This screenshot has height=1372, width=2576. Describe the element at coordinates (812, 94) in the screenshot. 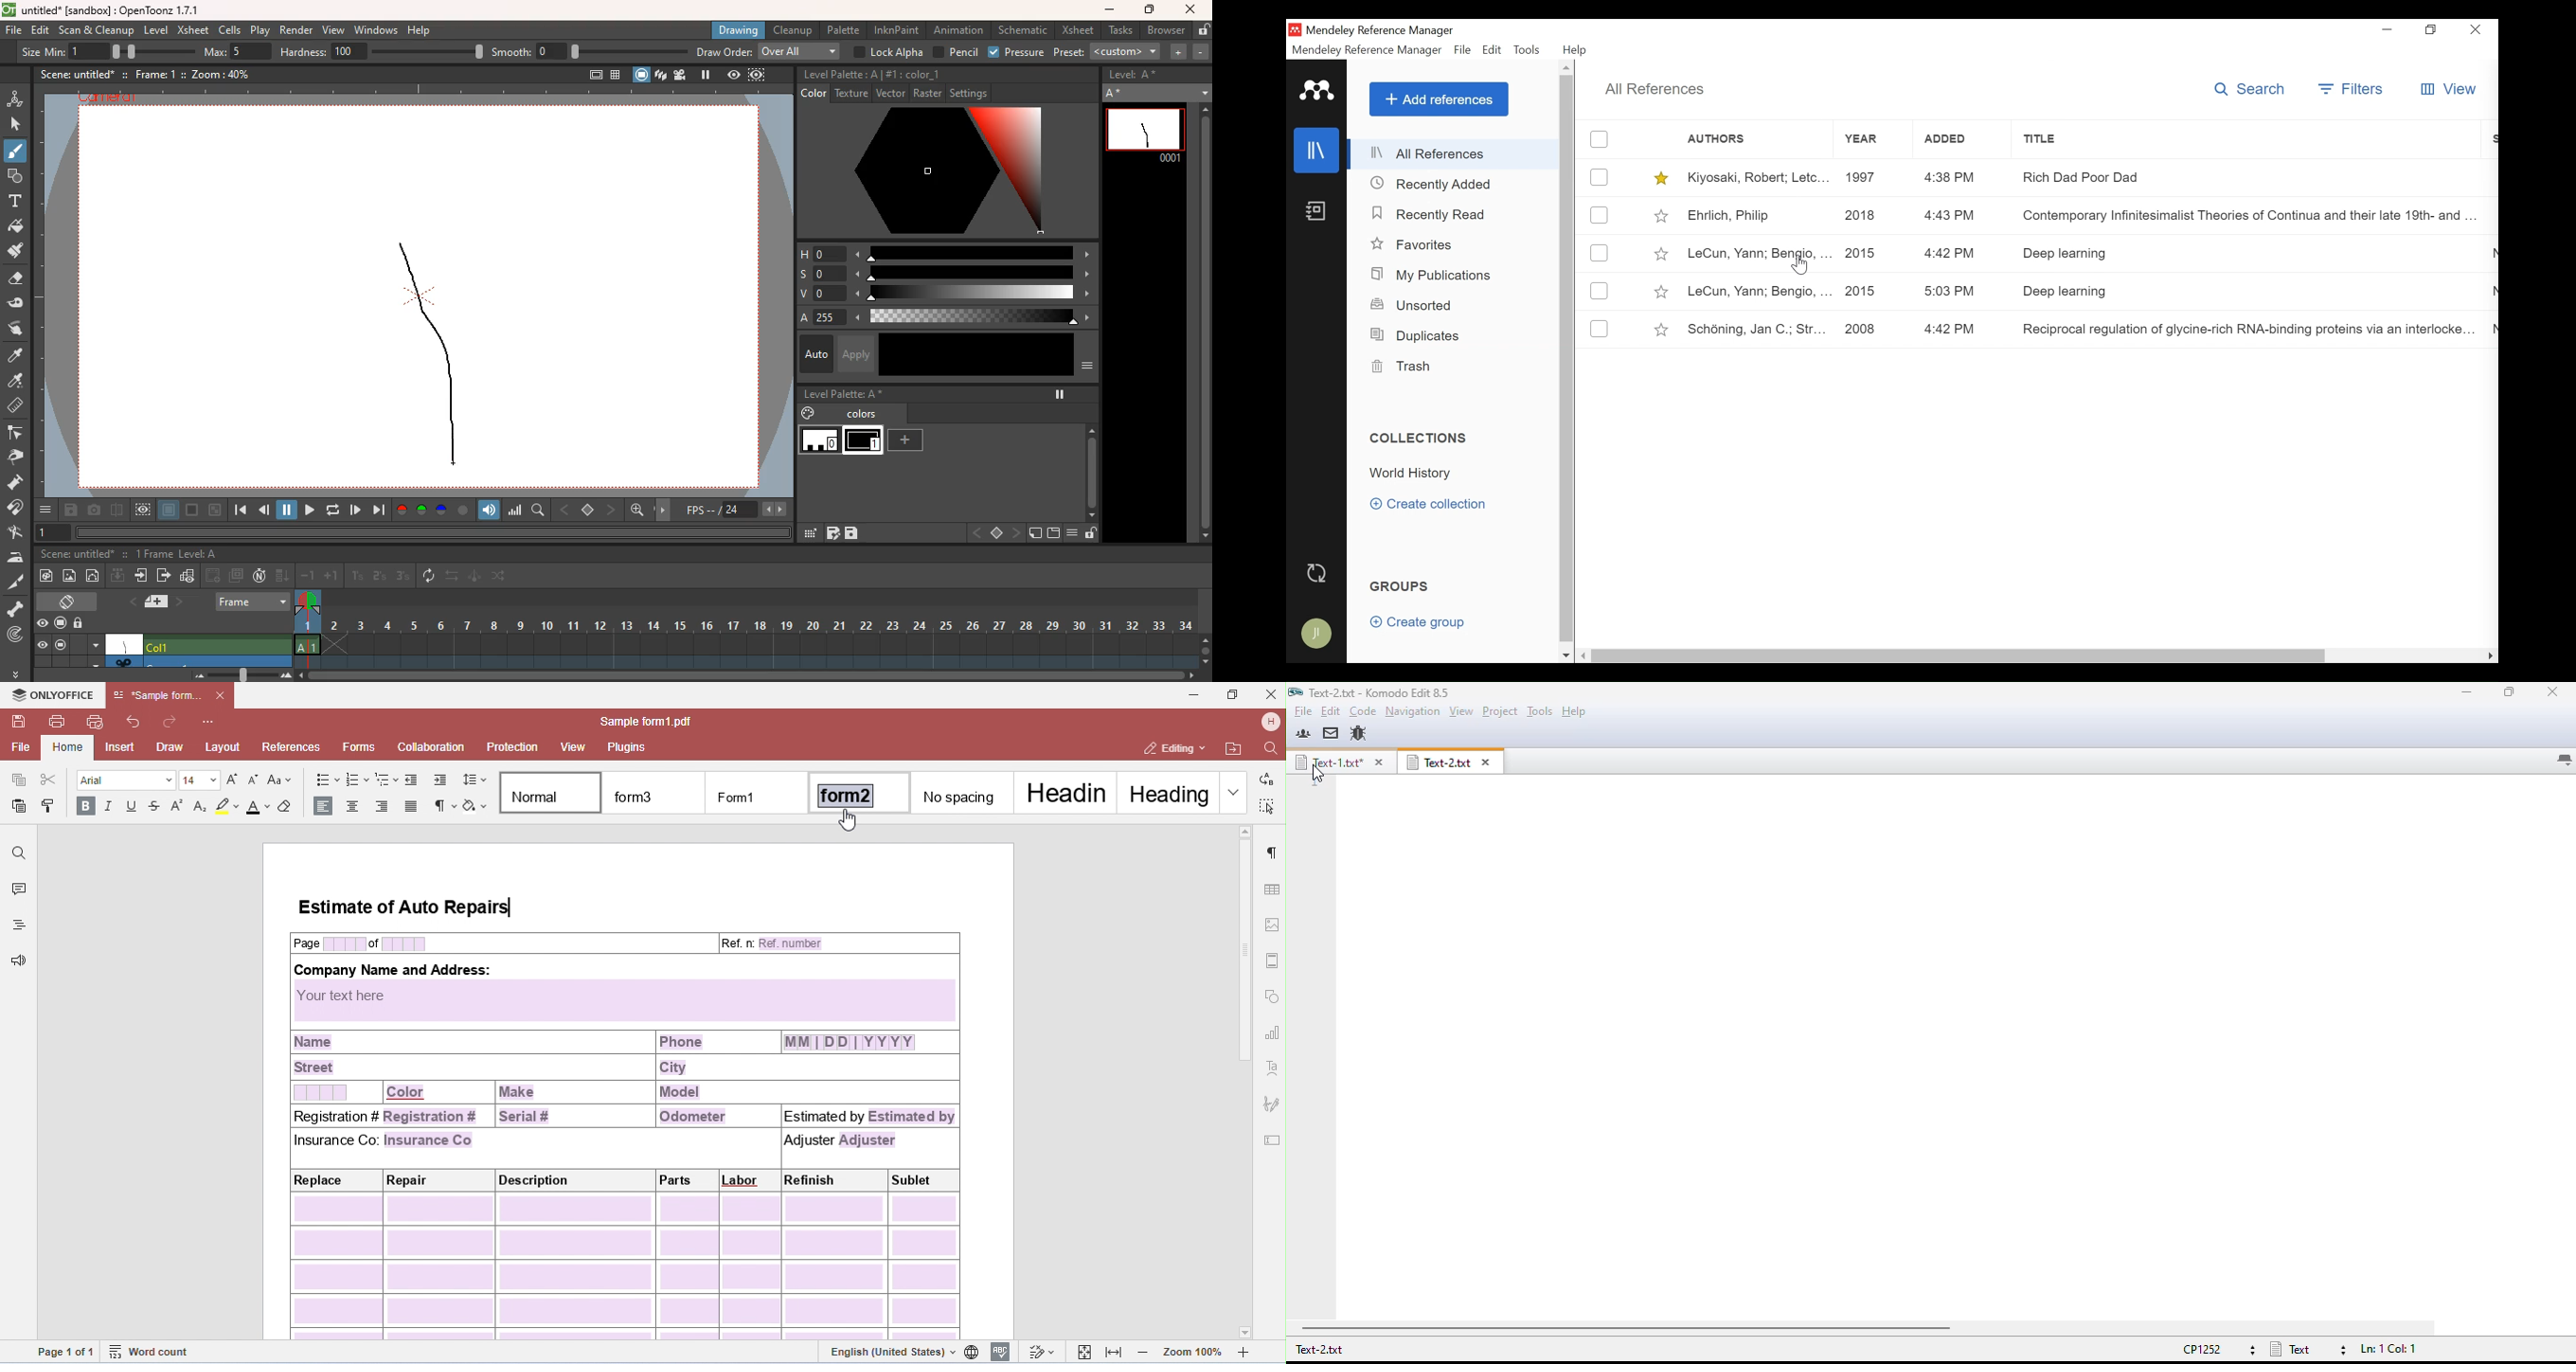

I see `color` at that location.